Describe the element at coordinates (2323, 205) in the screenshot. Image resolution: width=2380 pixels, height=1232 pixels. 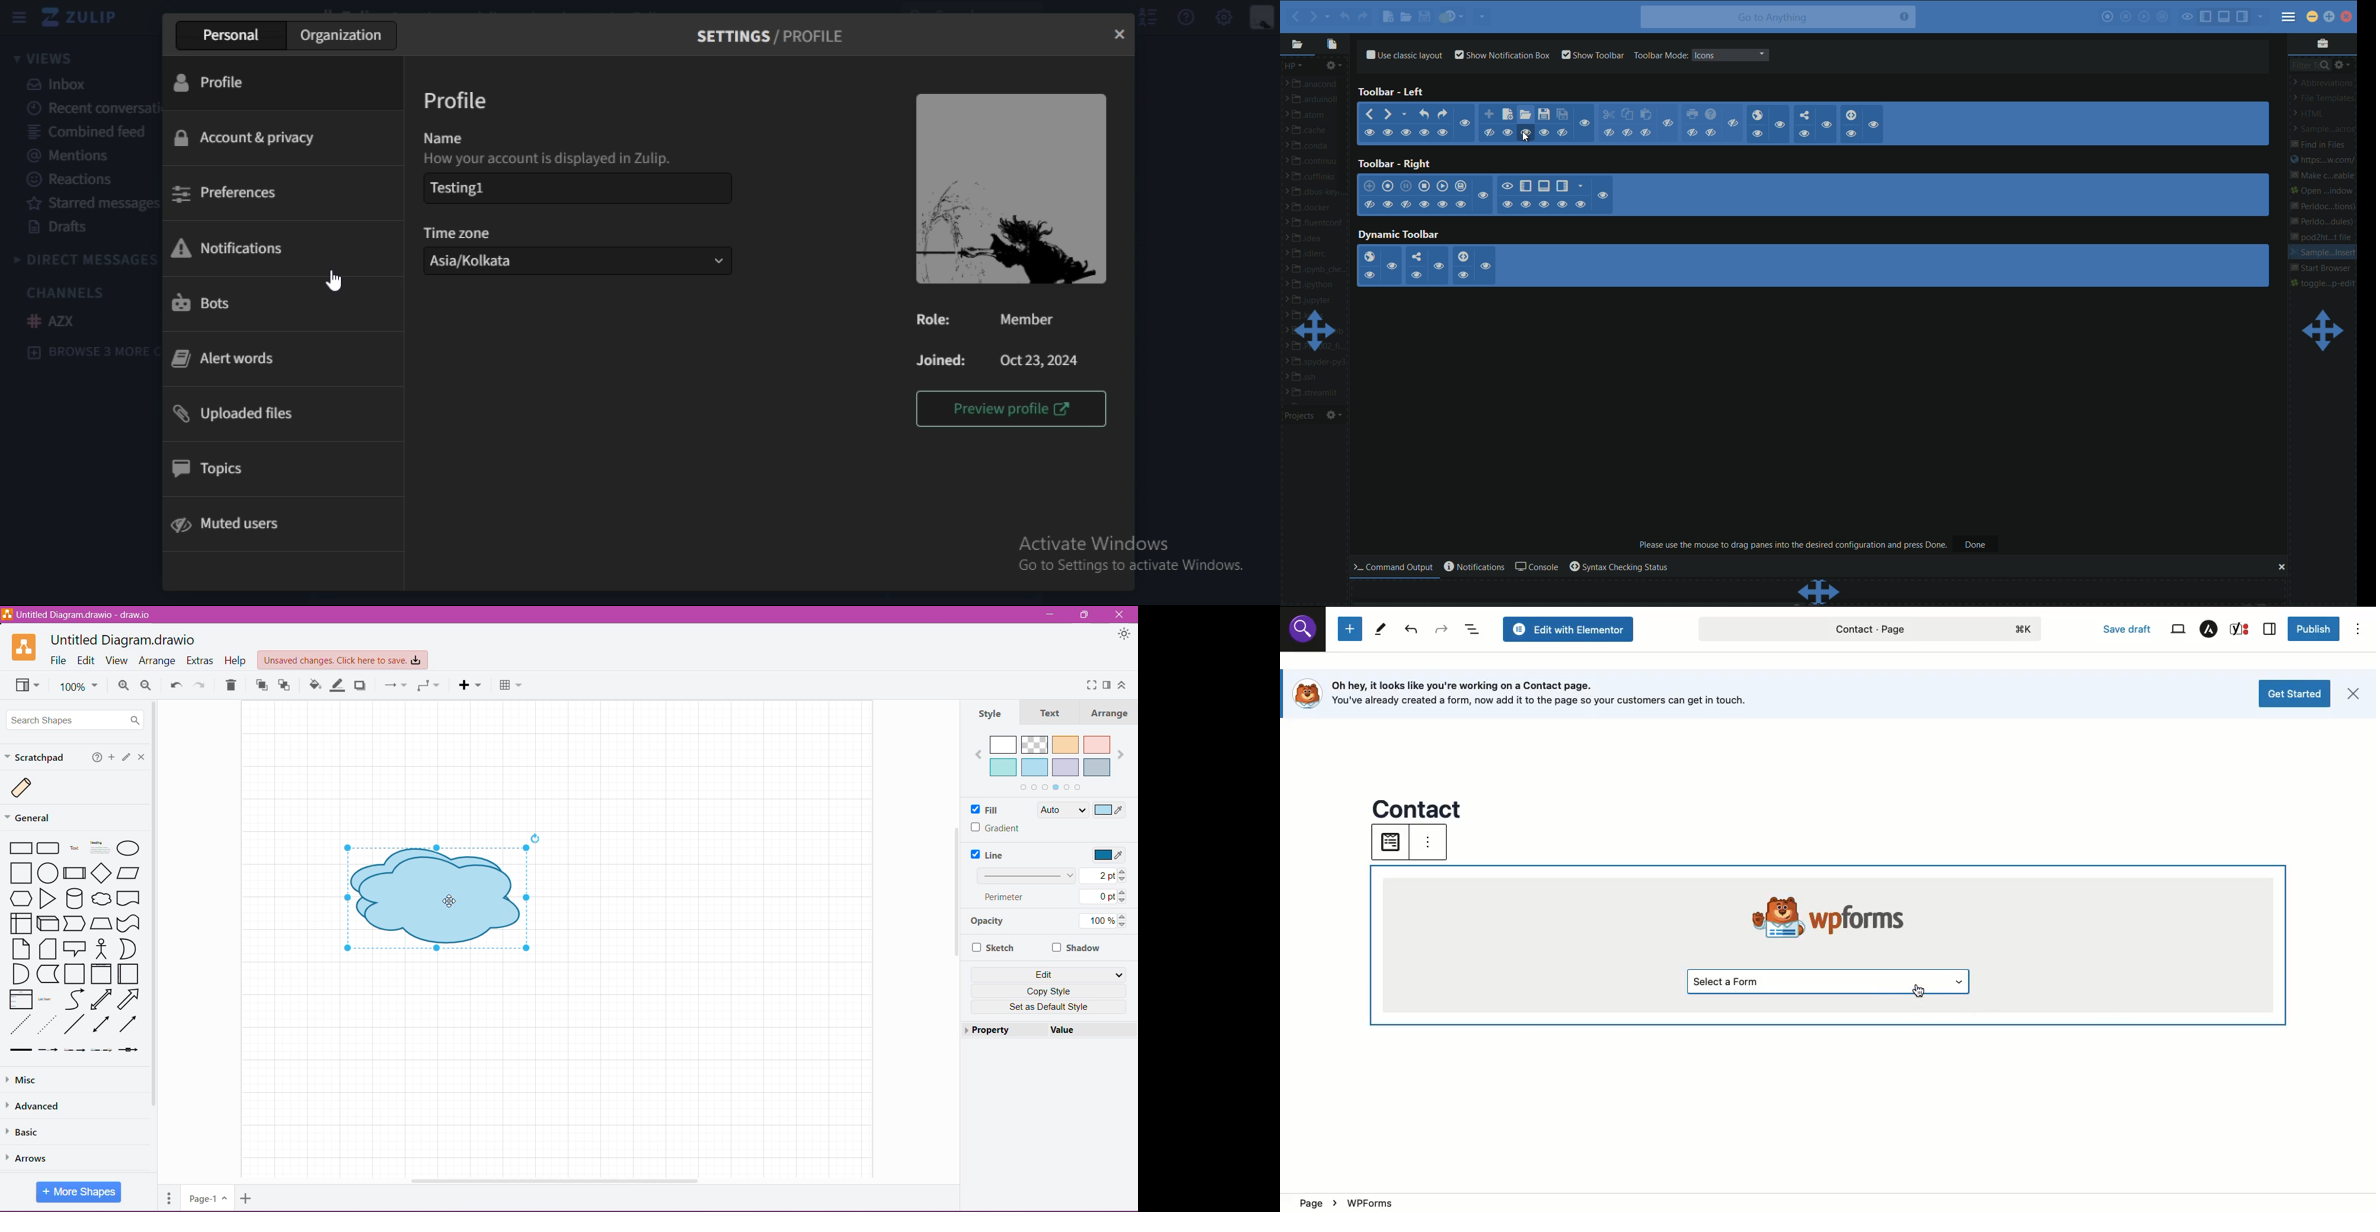
I see ` Perldoc.. tions` at that location.